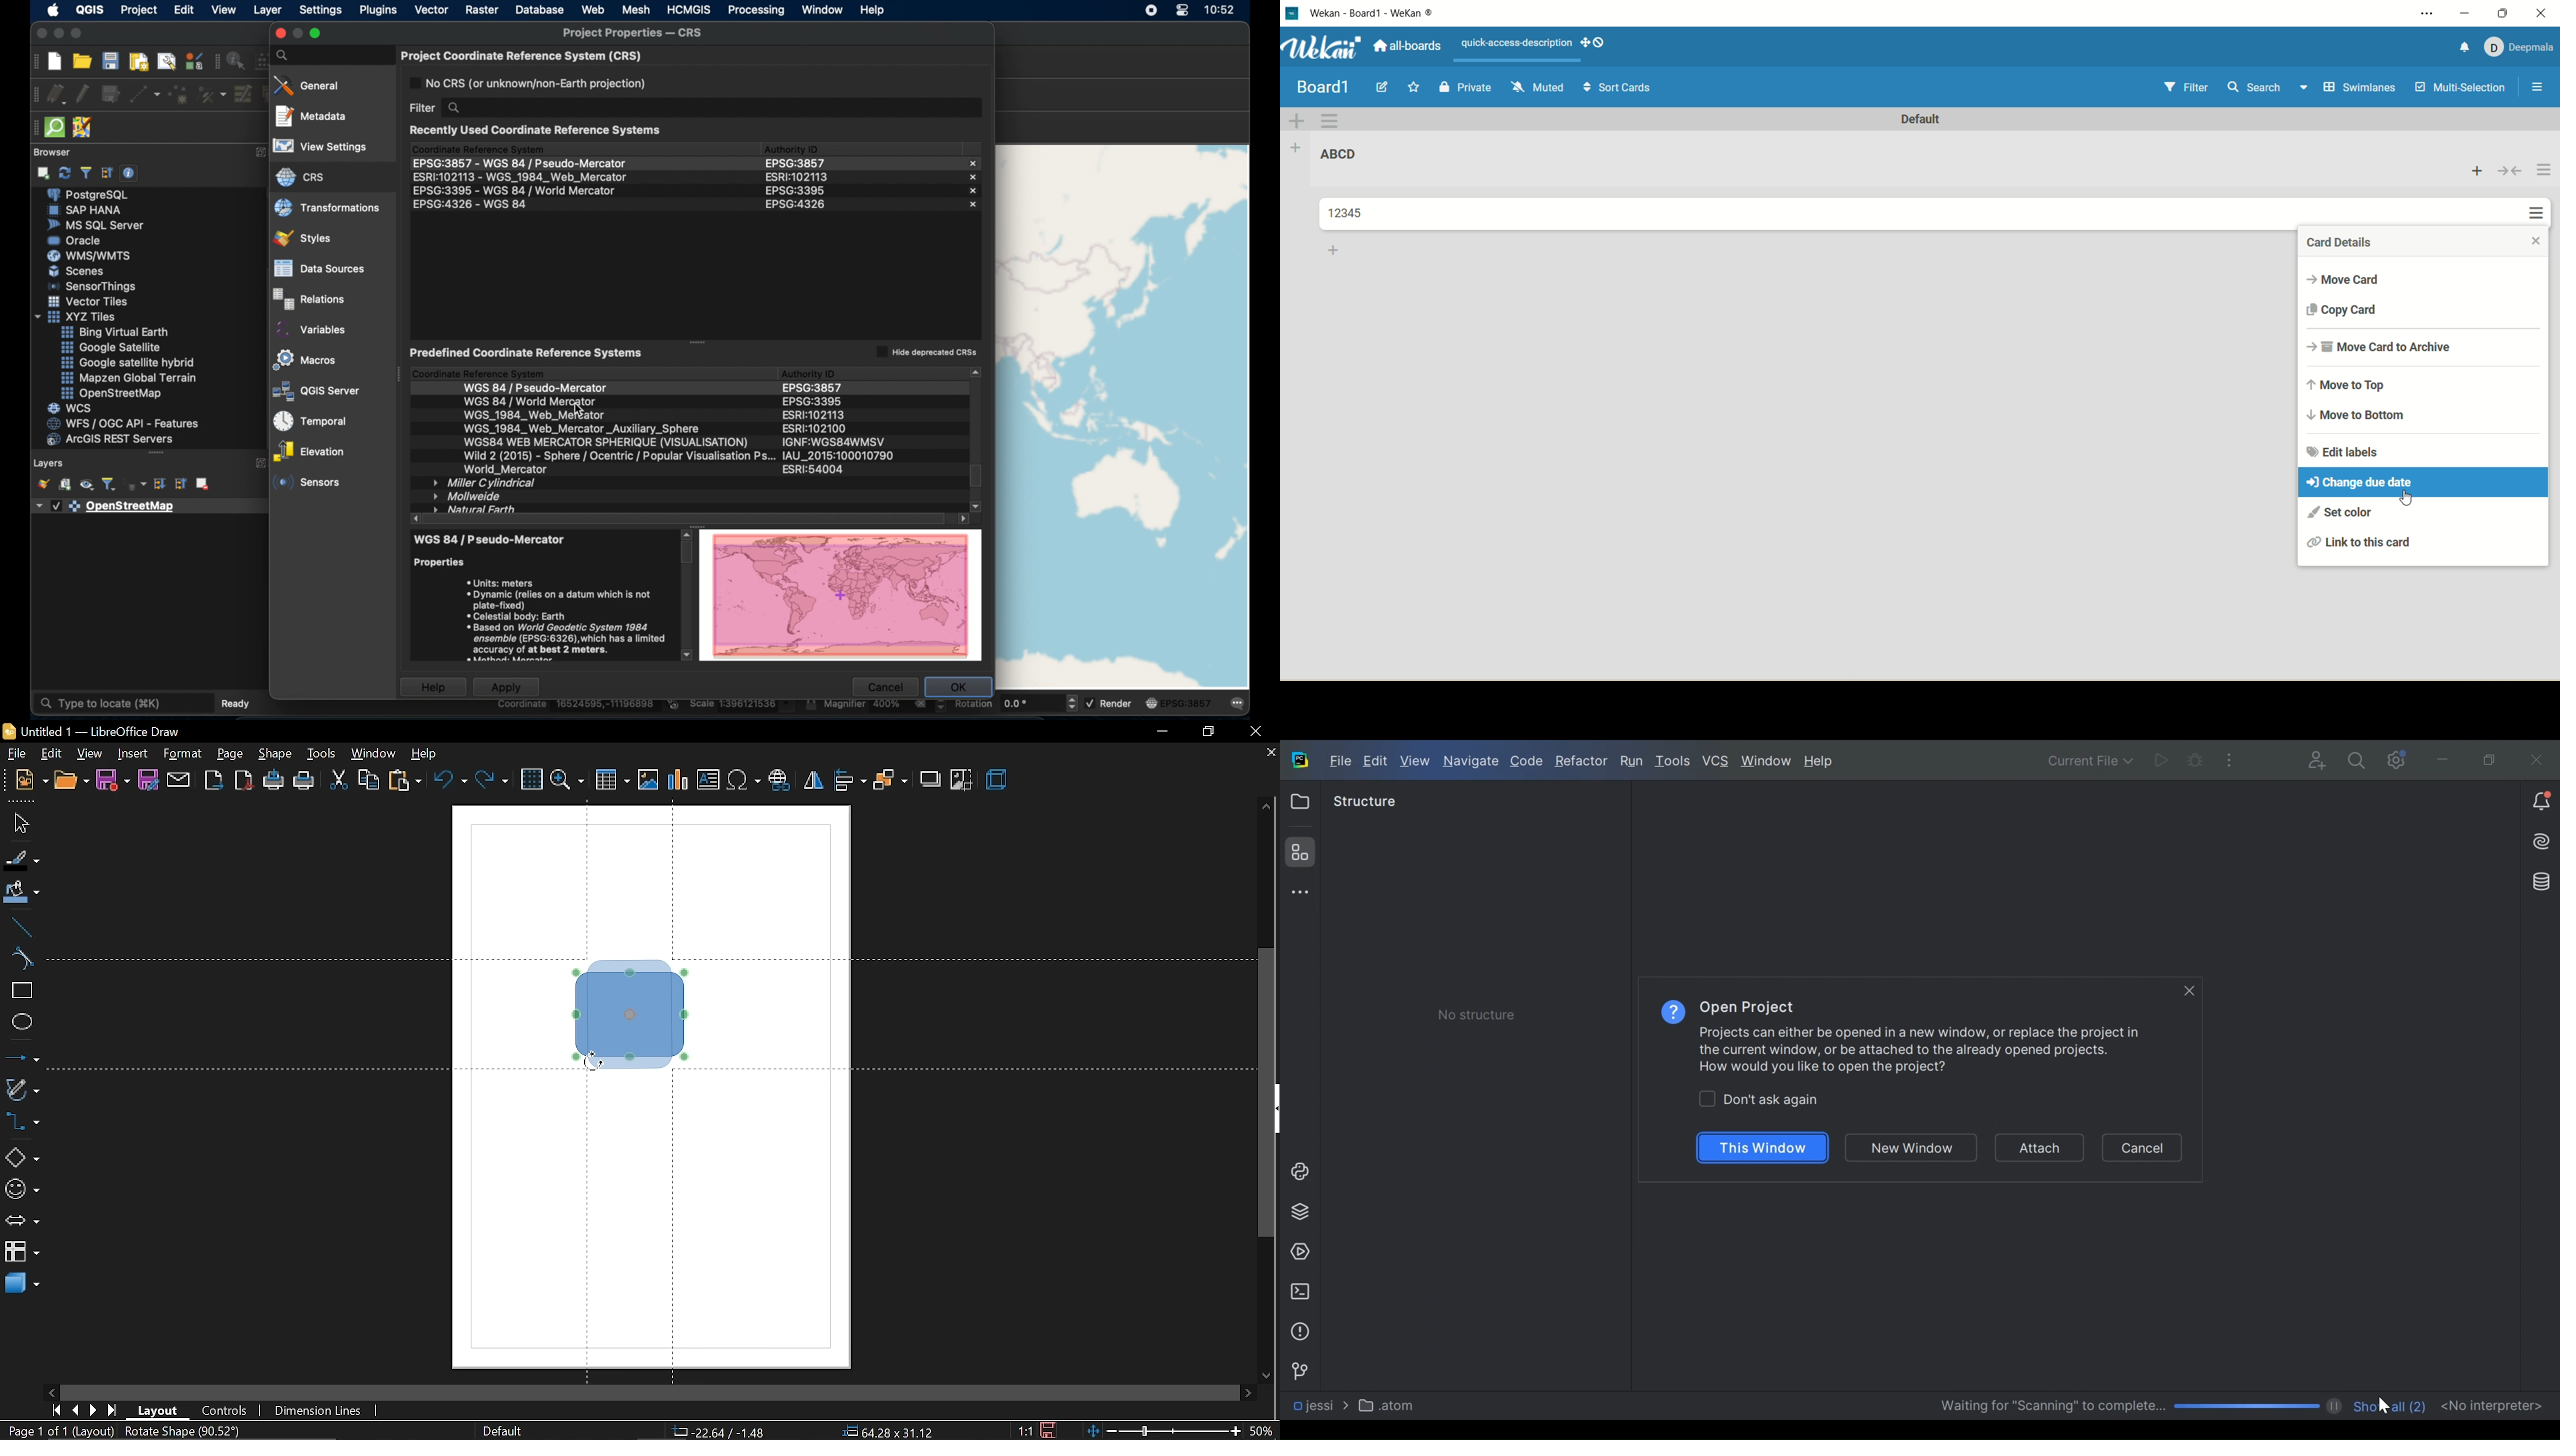 The height and width of the screenshot is (1456, 2576). I want to click on quick som, so click(55, 129).